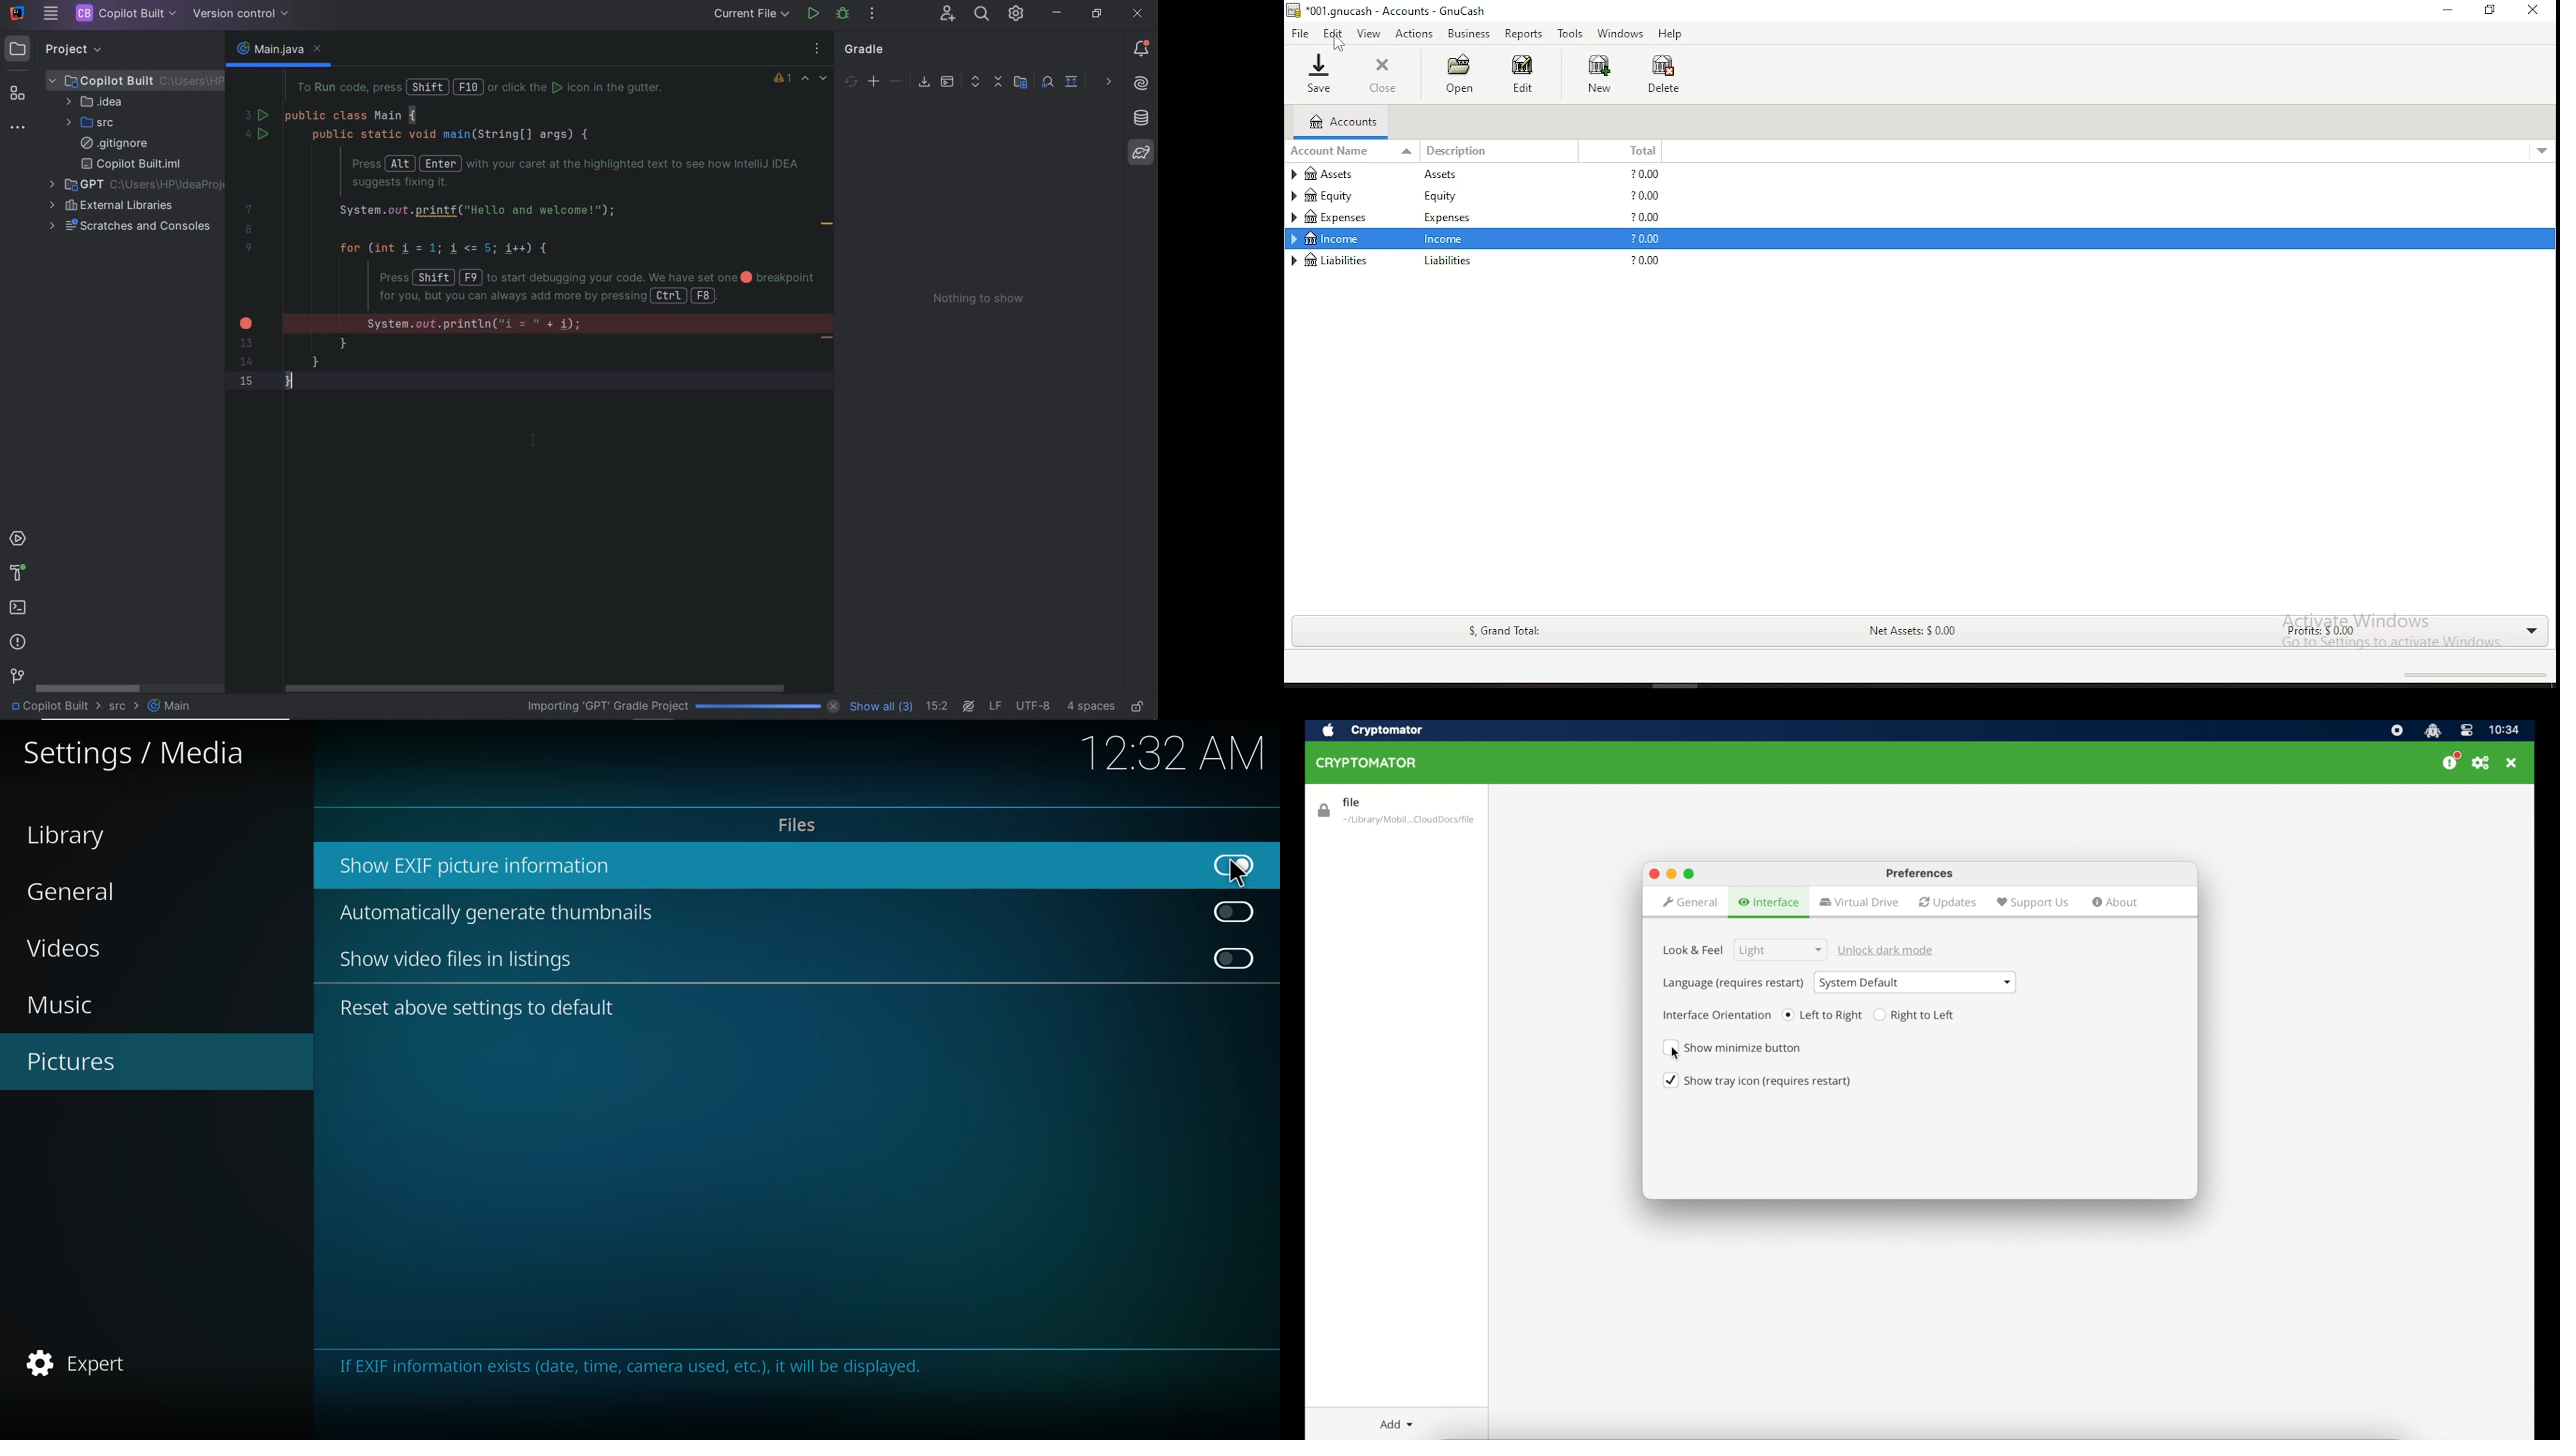  I want to click on info, so click(632, 1365).